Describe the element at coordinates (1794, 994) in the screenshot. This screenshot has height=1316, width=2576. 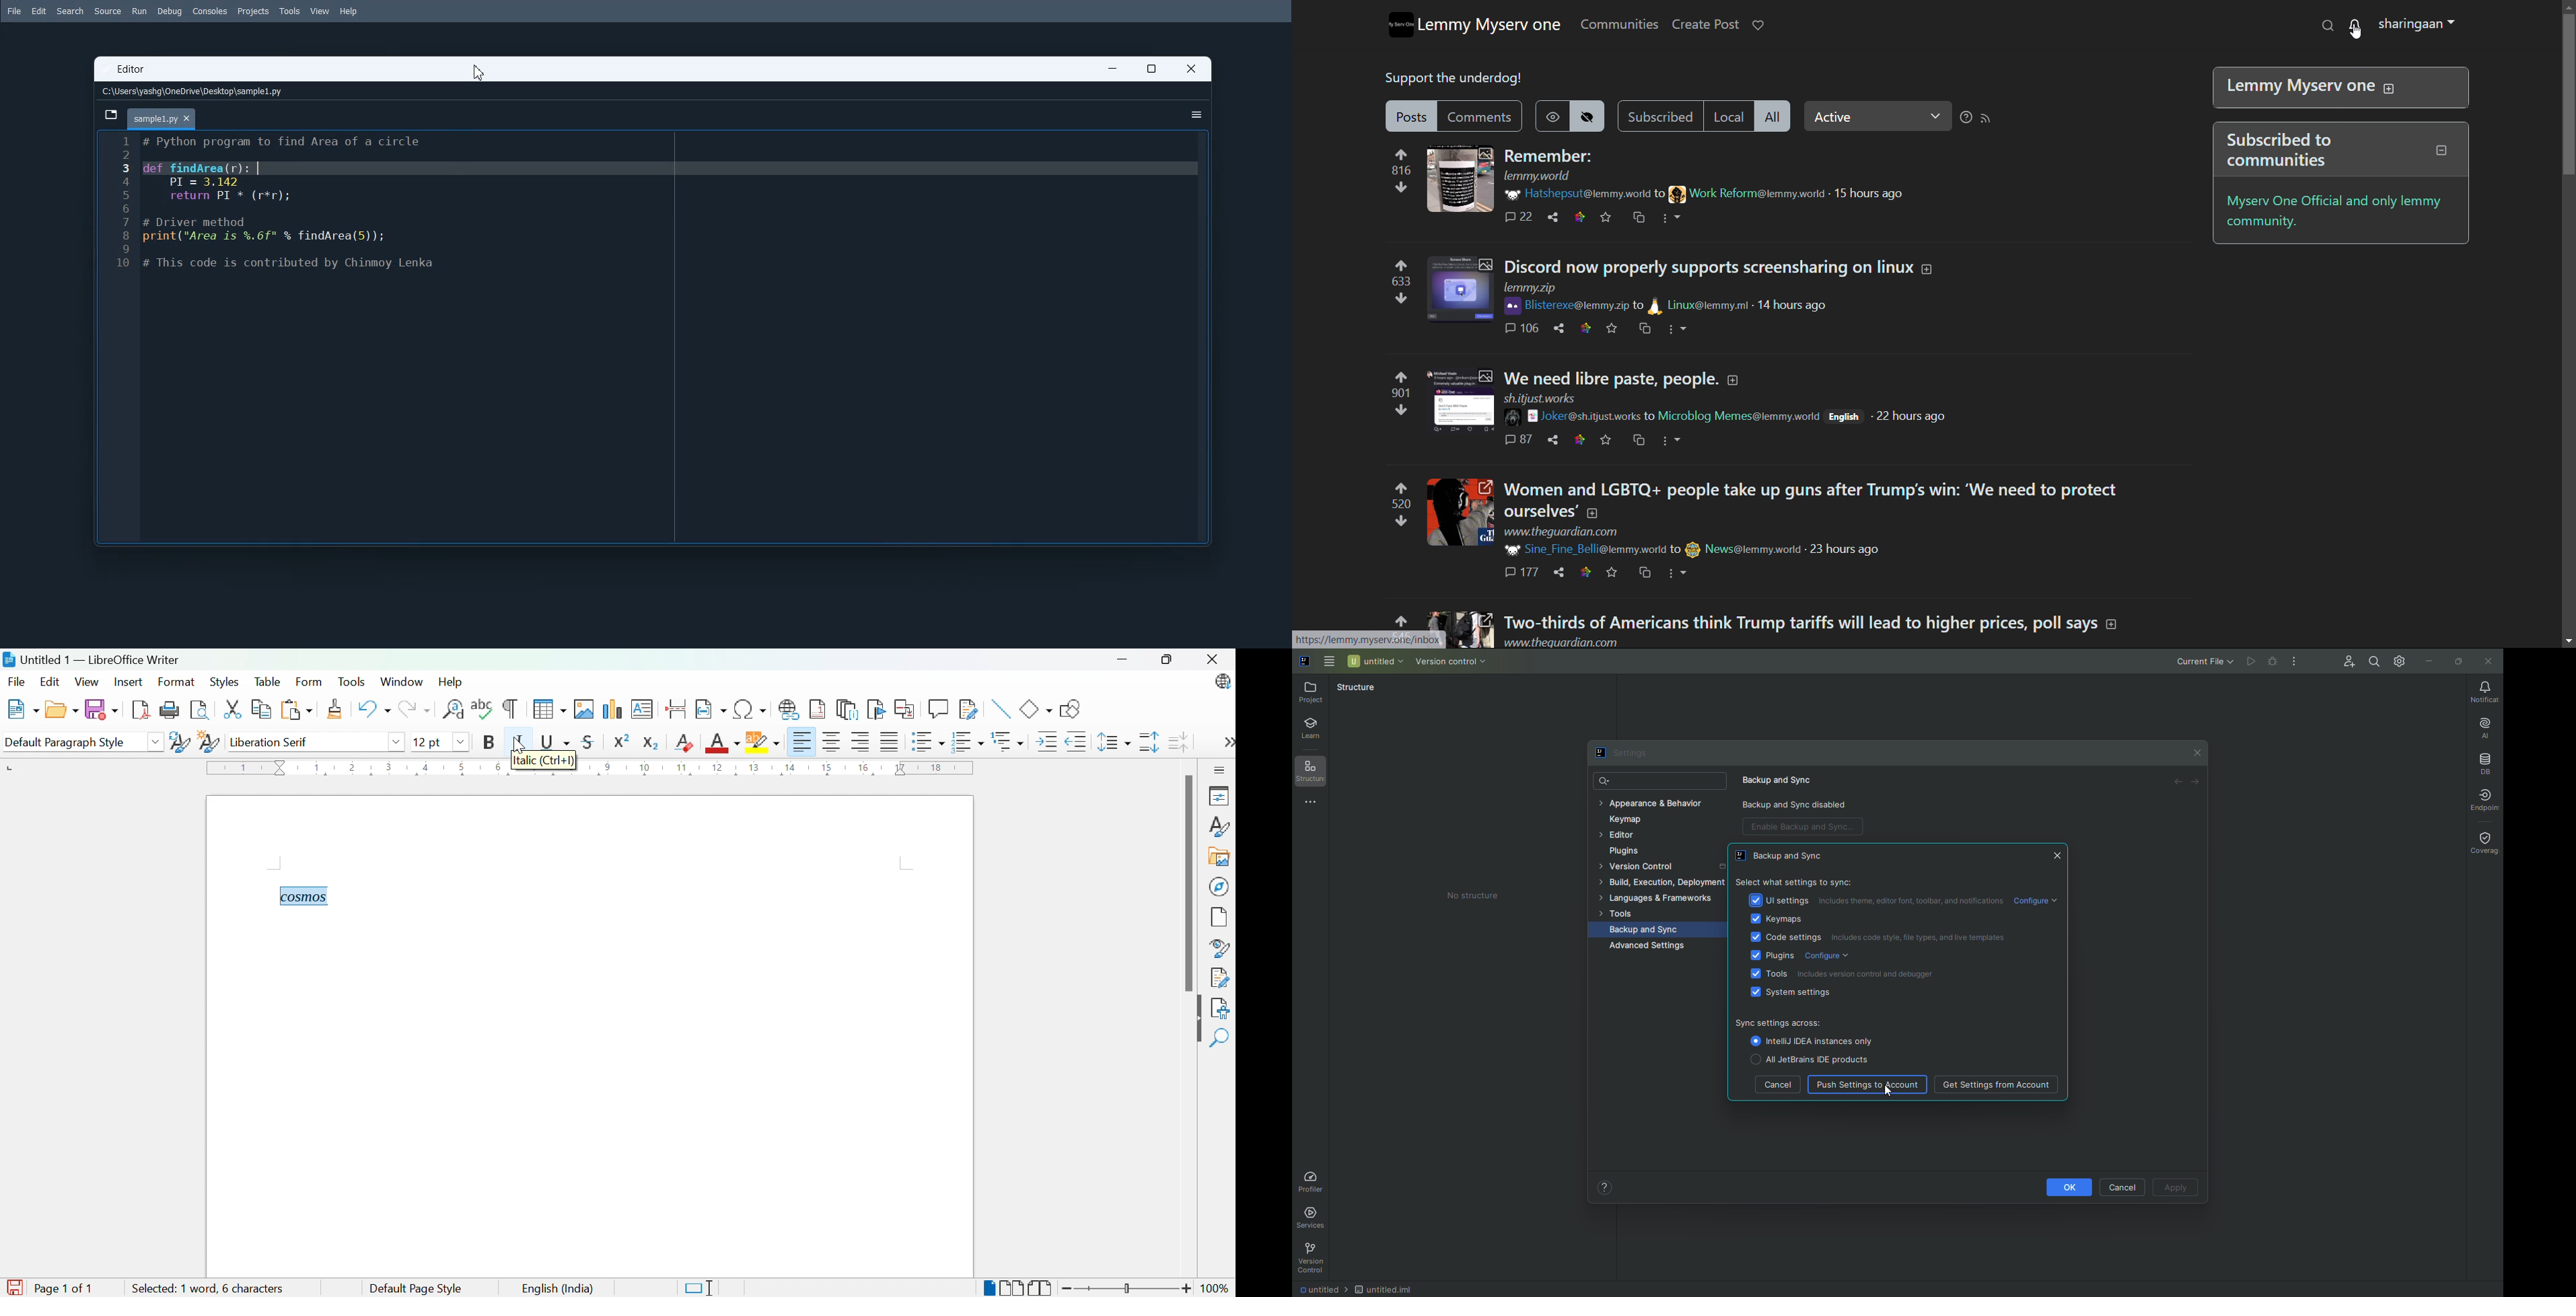
I see `System settings` at that location.